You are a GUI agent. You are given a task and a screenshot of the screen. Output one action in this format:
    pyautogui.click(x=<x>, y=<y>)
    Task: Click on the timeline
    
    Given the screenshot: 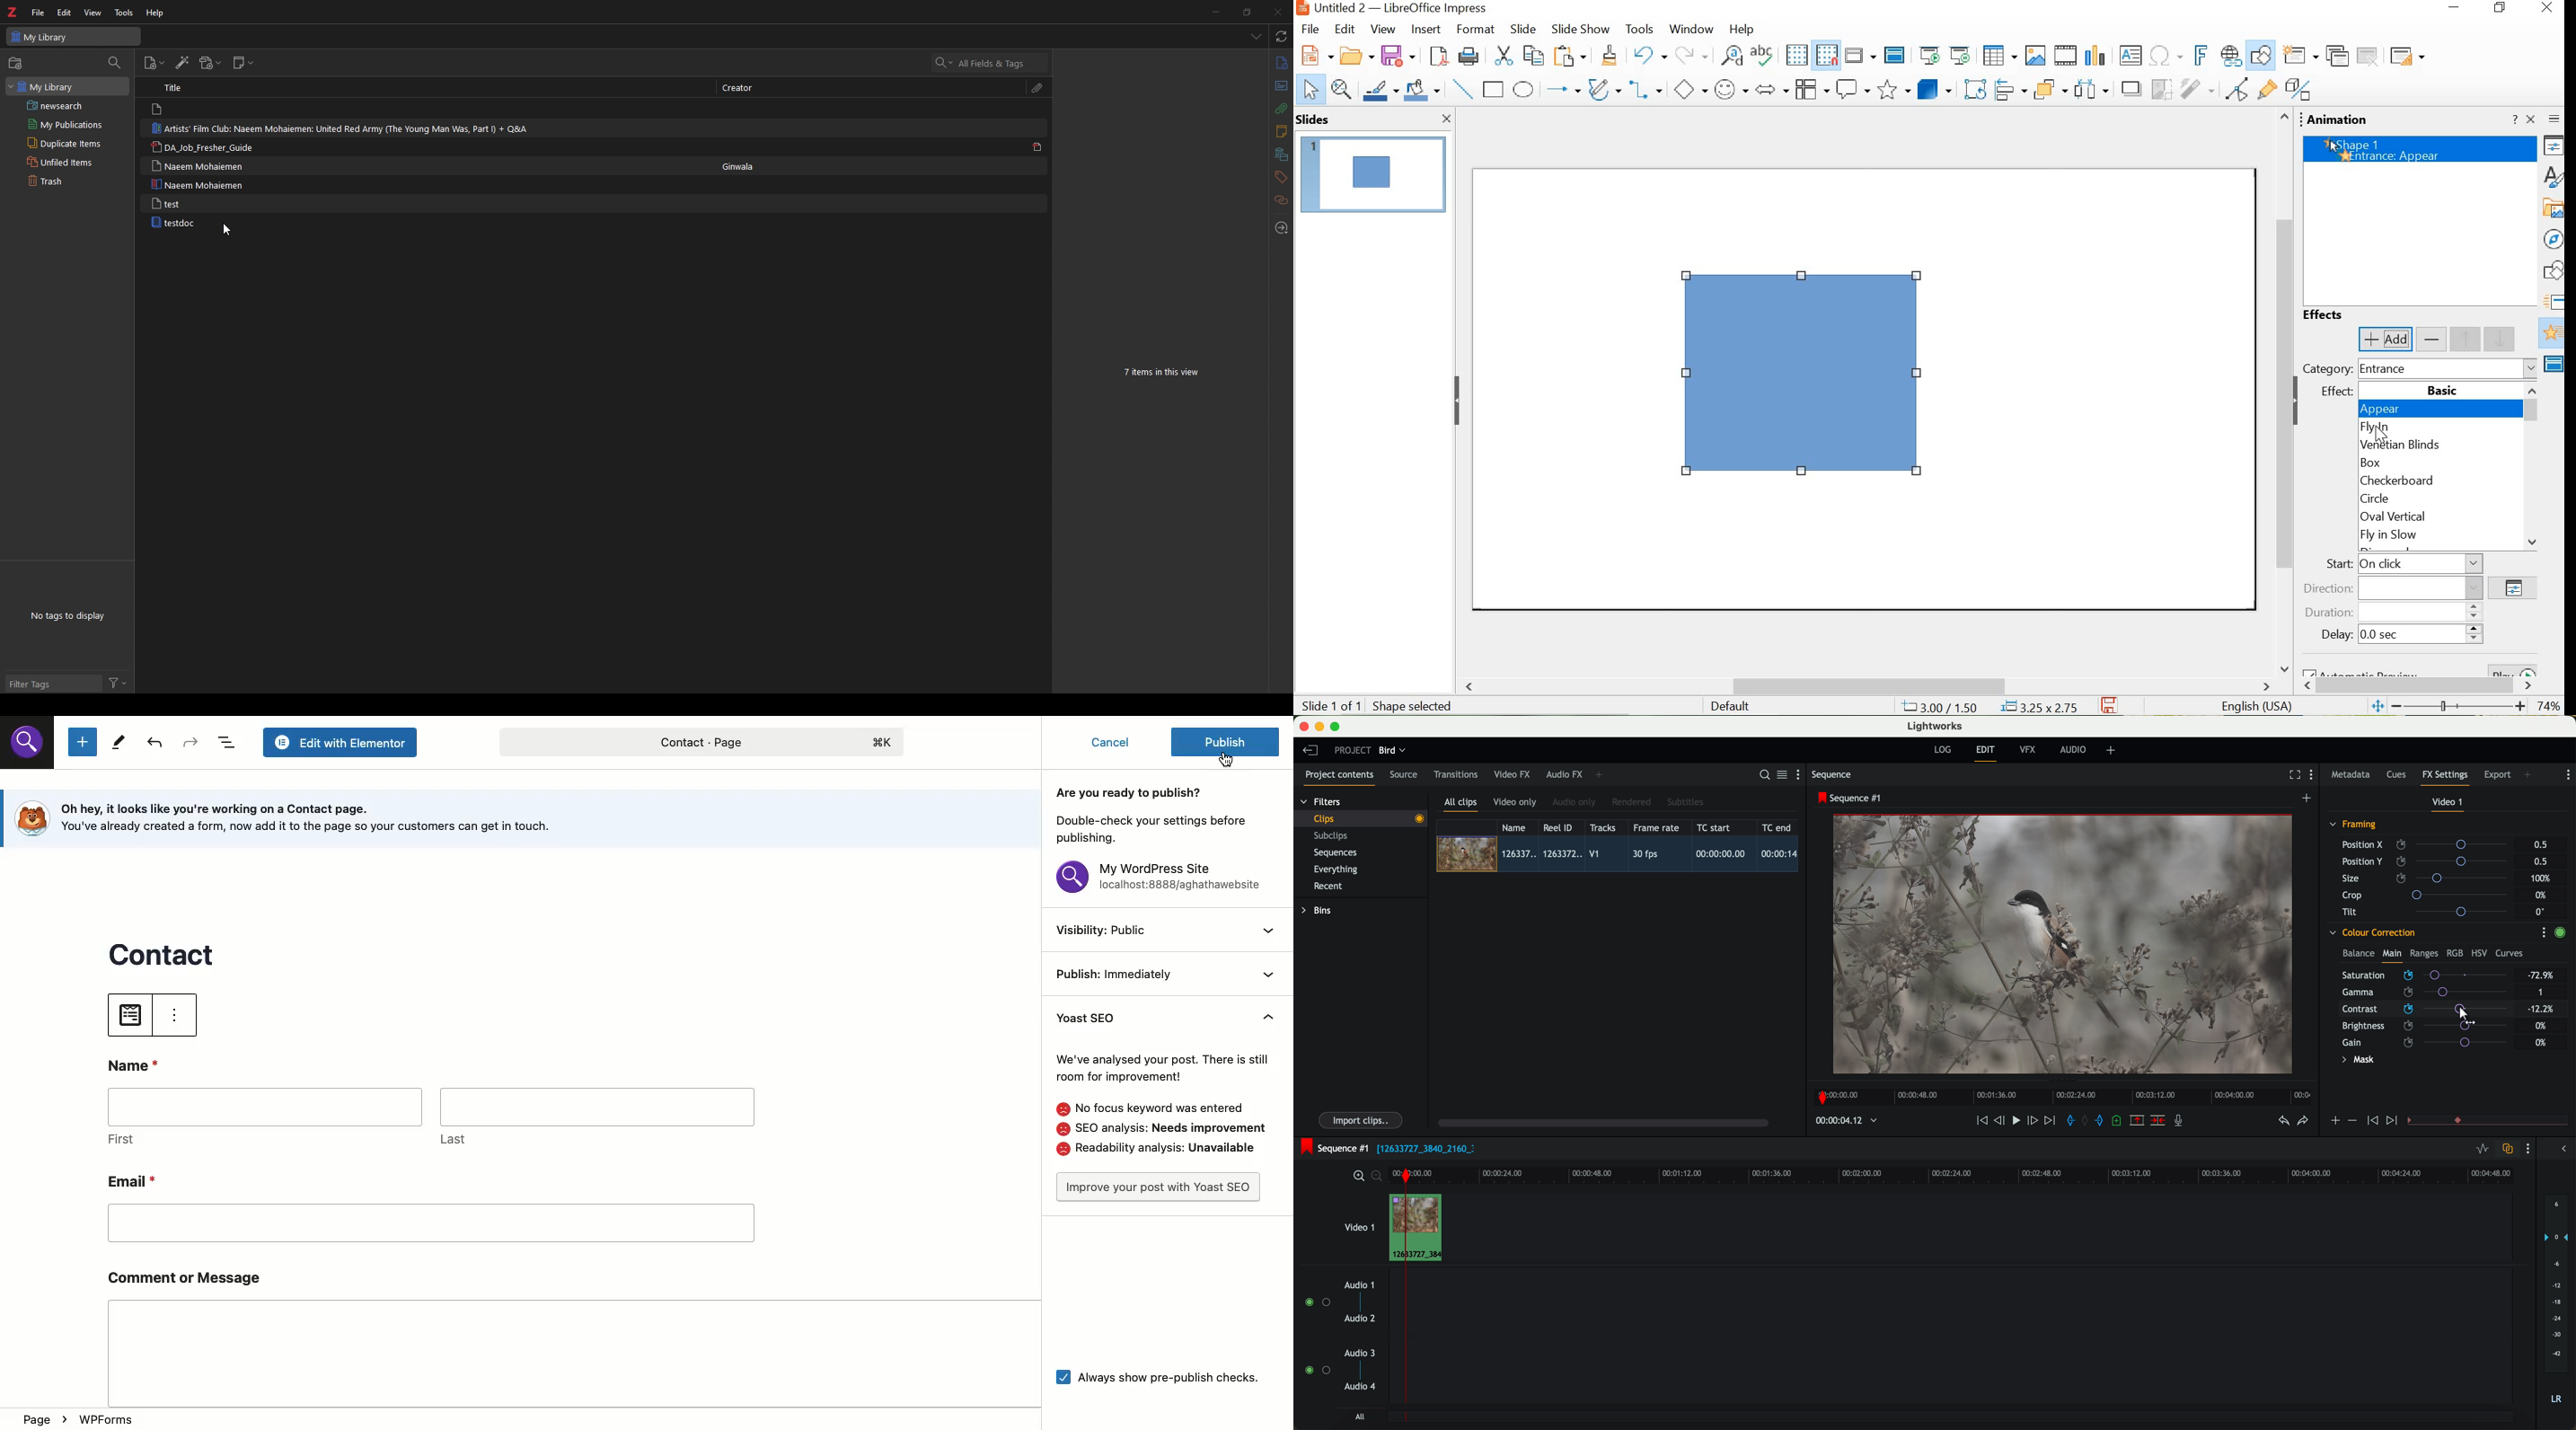 What is the action you would take?
    pyautogui.click(x=2060, y=1094)
    